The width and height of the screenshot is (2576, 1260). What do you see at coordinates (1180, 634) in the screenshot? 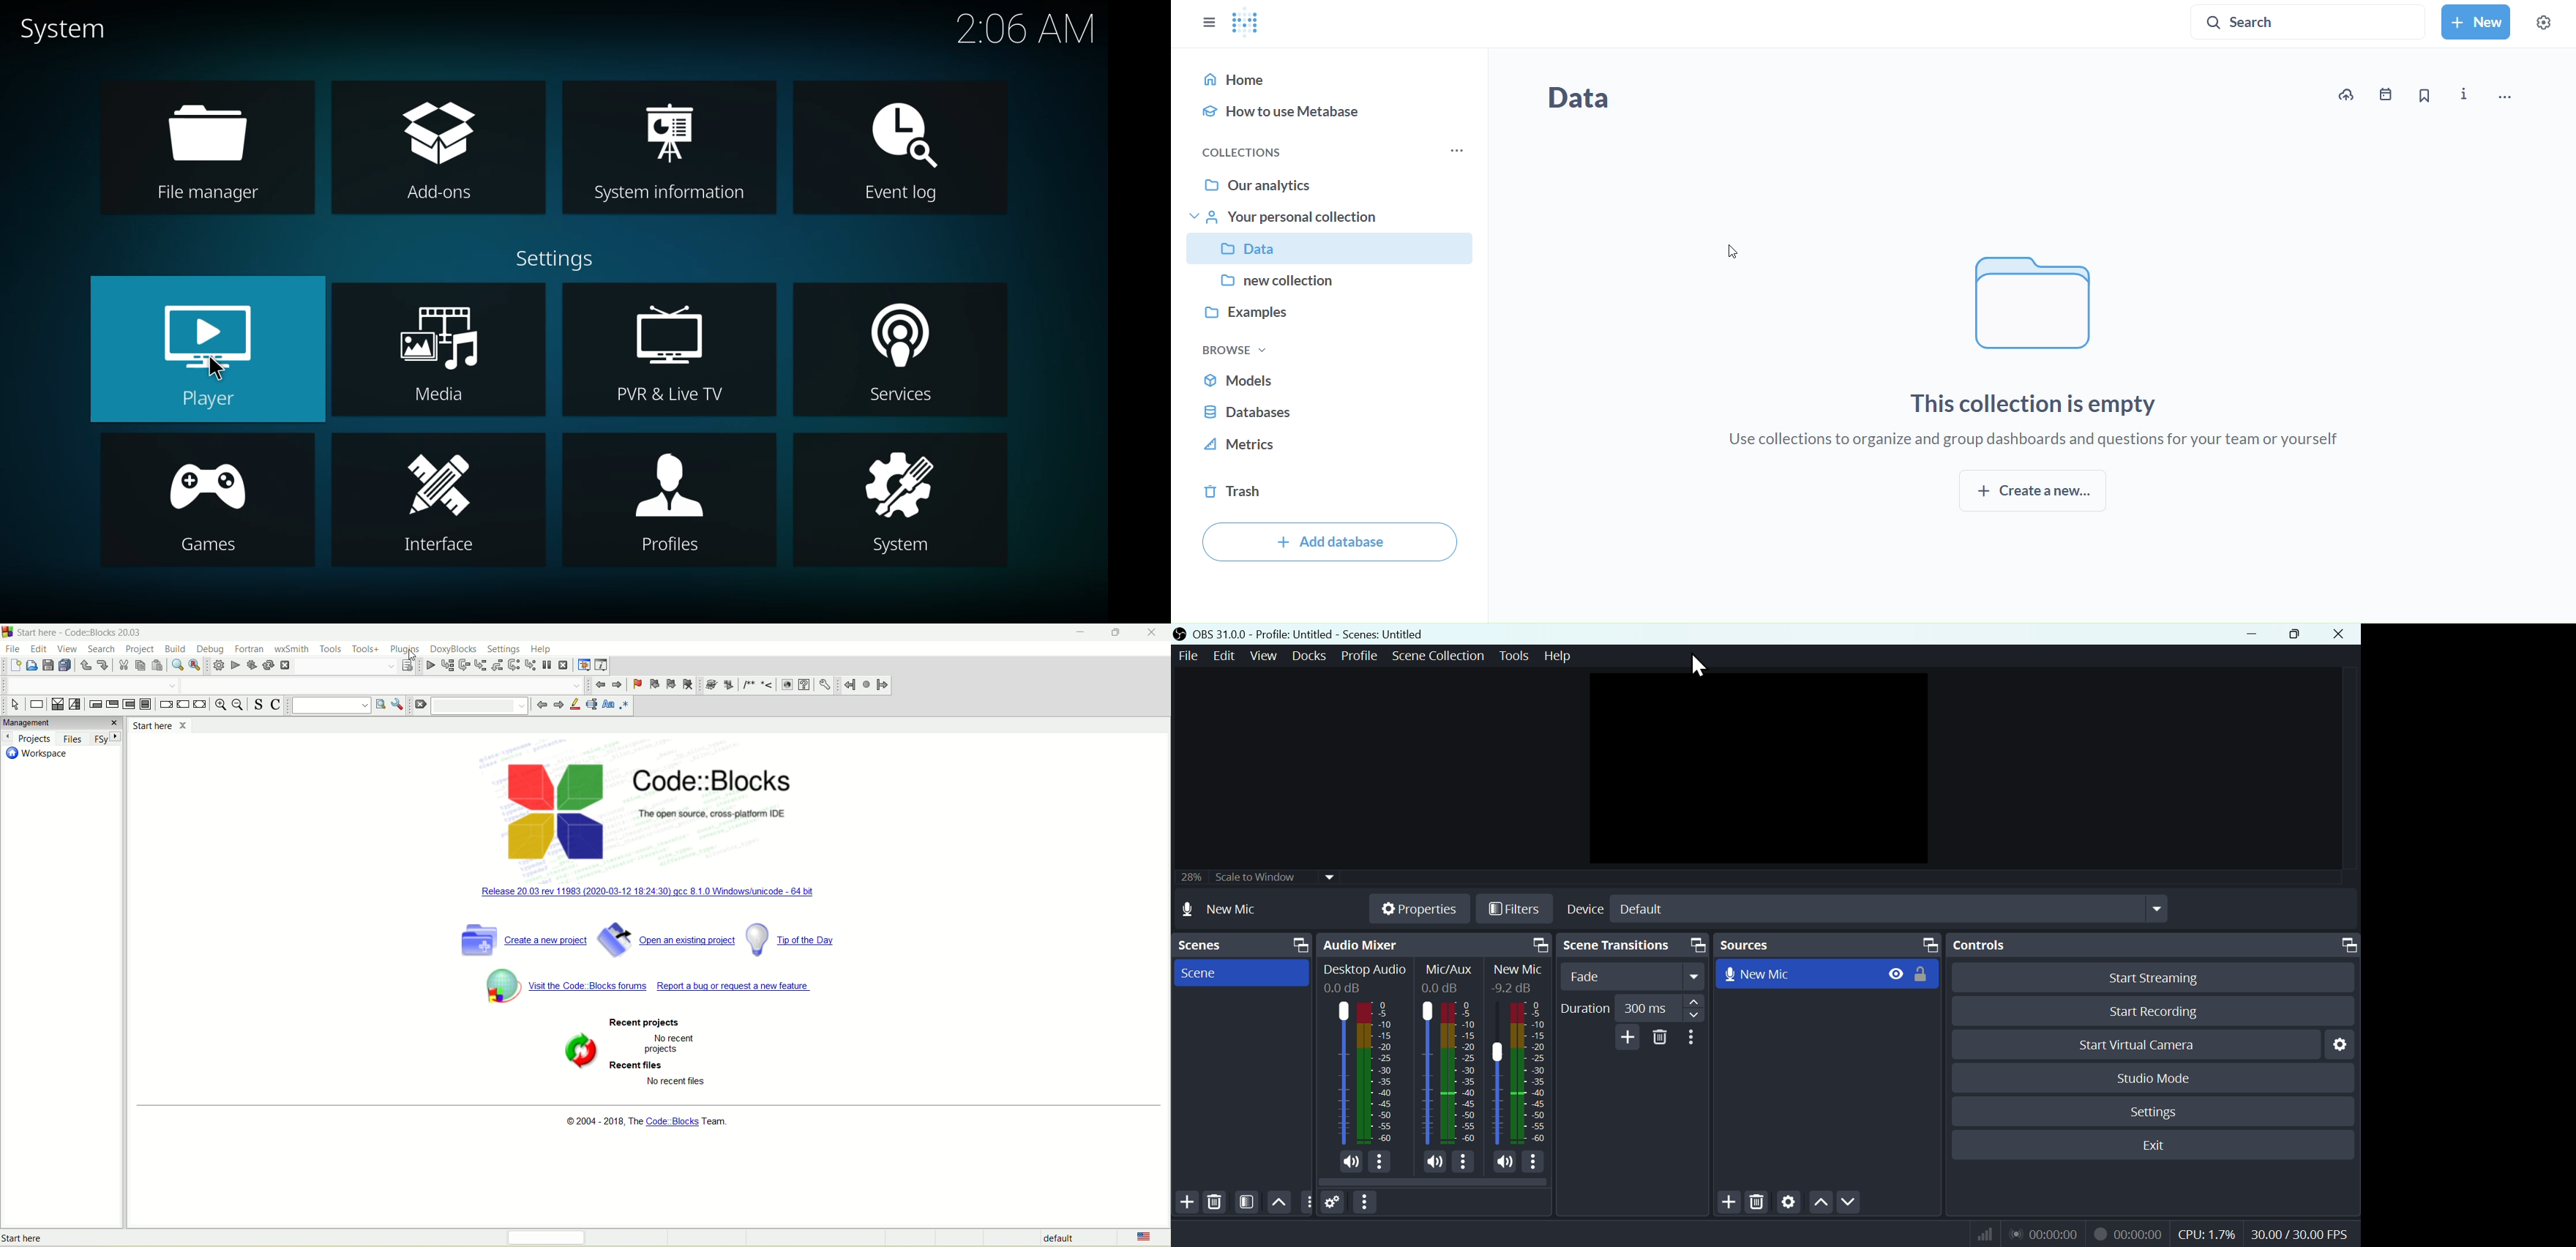
I see `OBS Studio Desktop Icon` at bounding box center [1180, 634].